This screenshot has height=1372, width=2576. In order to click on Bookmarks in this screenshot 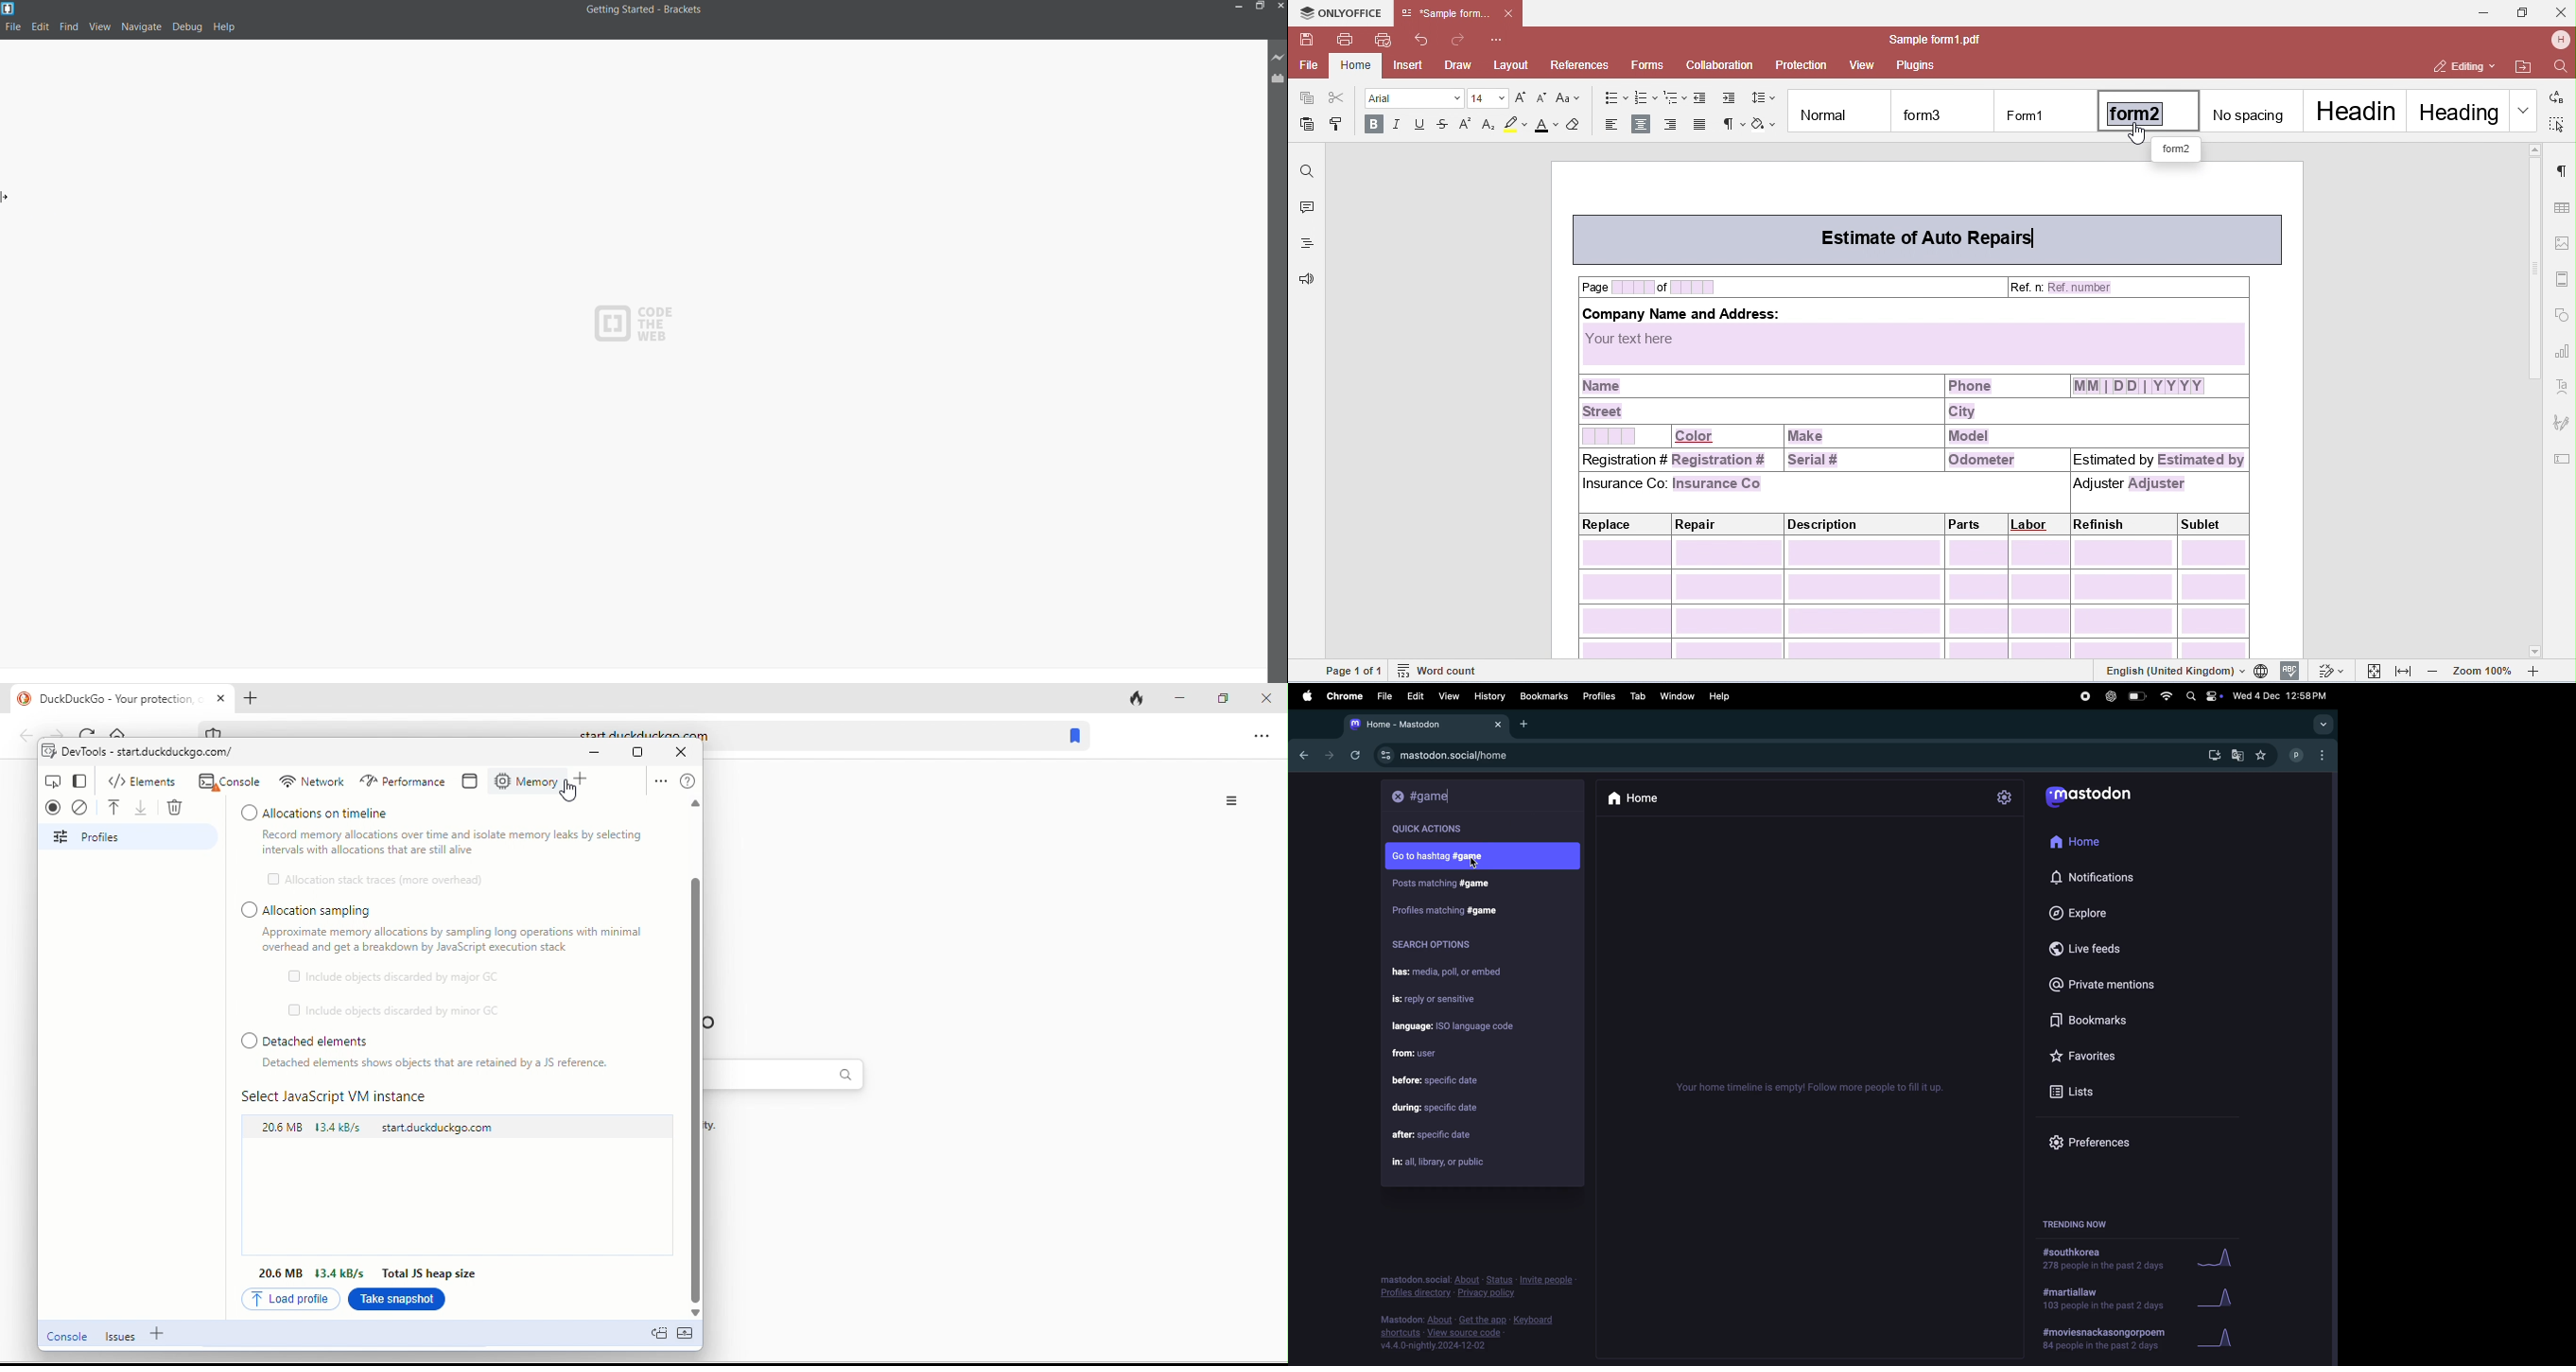, I will do `click(2116, 1022)`.